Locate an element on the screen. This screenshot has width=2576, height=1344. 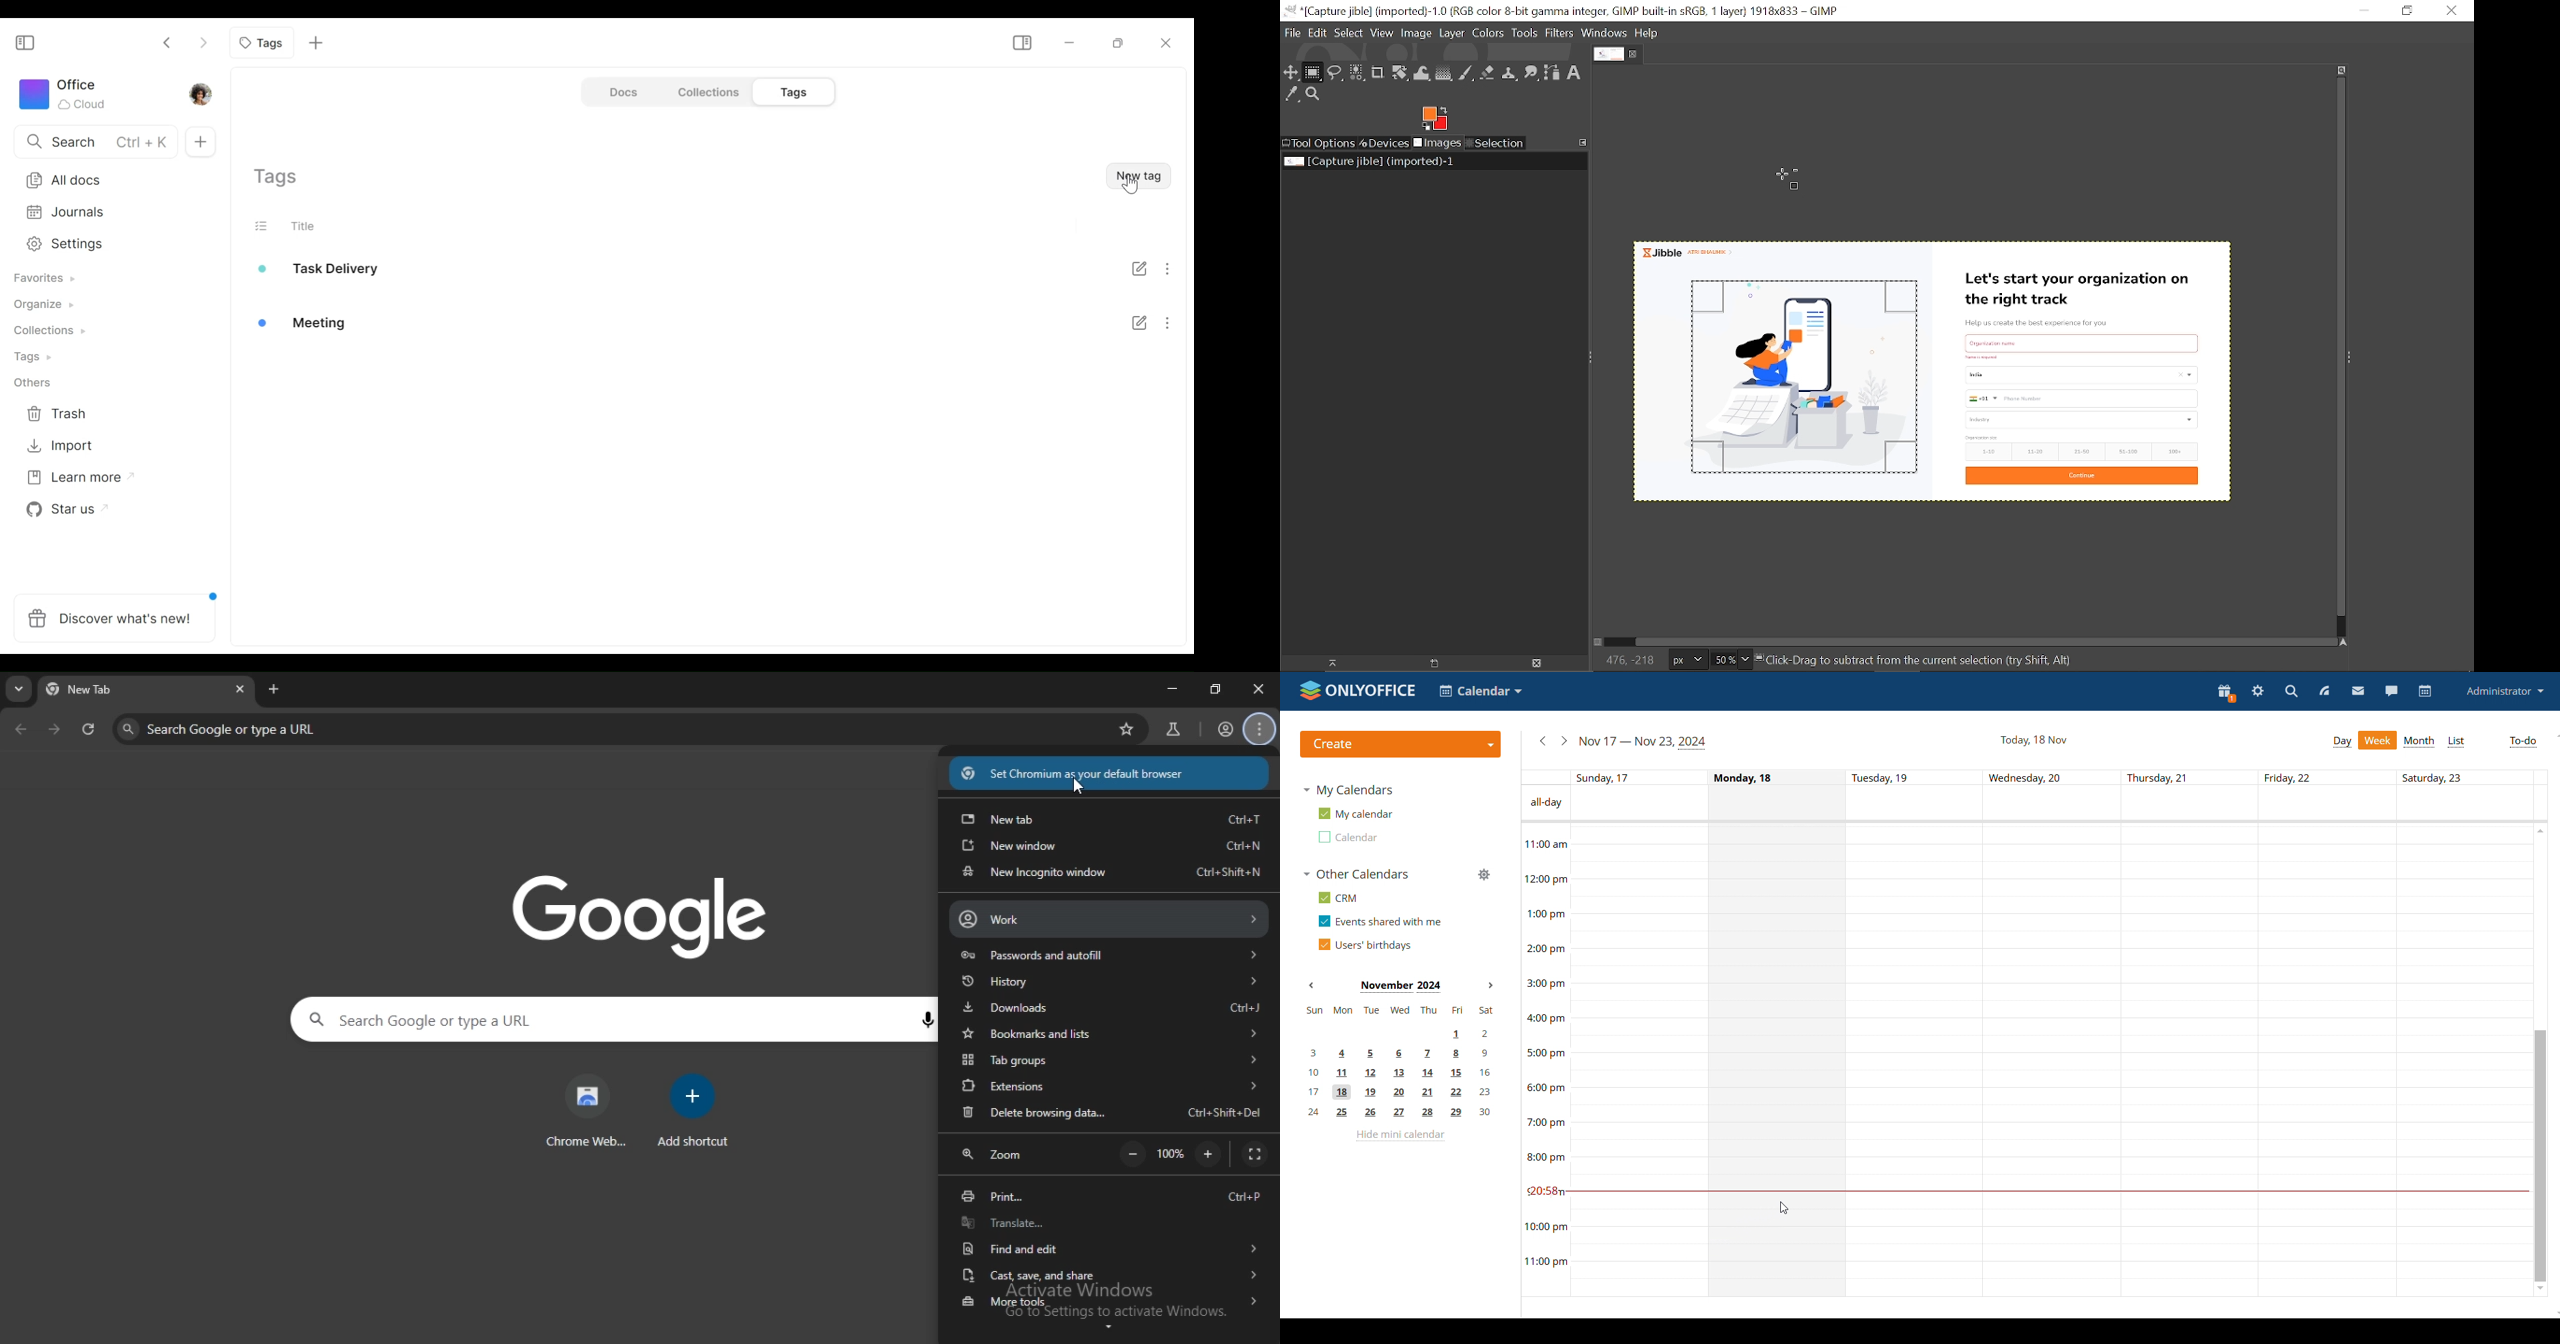
find and edit is located at coordinates (1109, 1248).